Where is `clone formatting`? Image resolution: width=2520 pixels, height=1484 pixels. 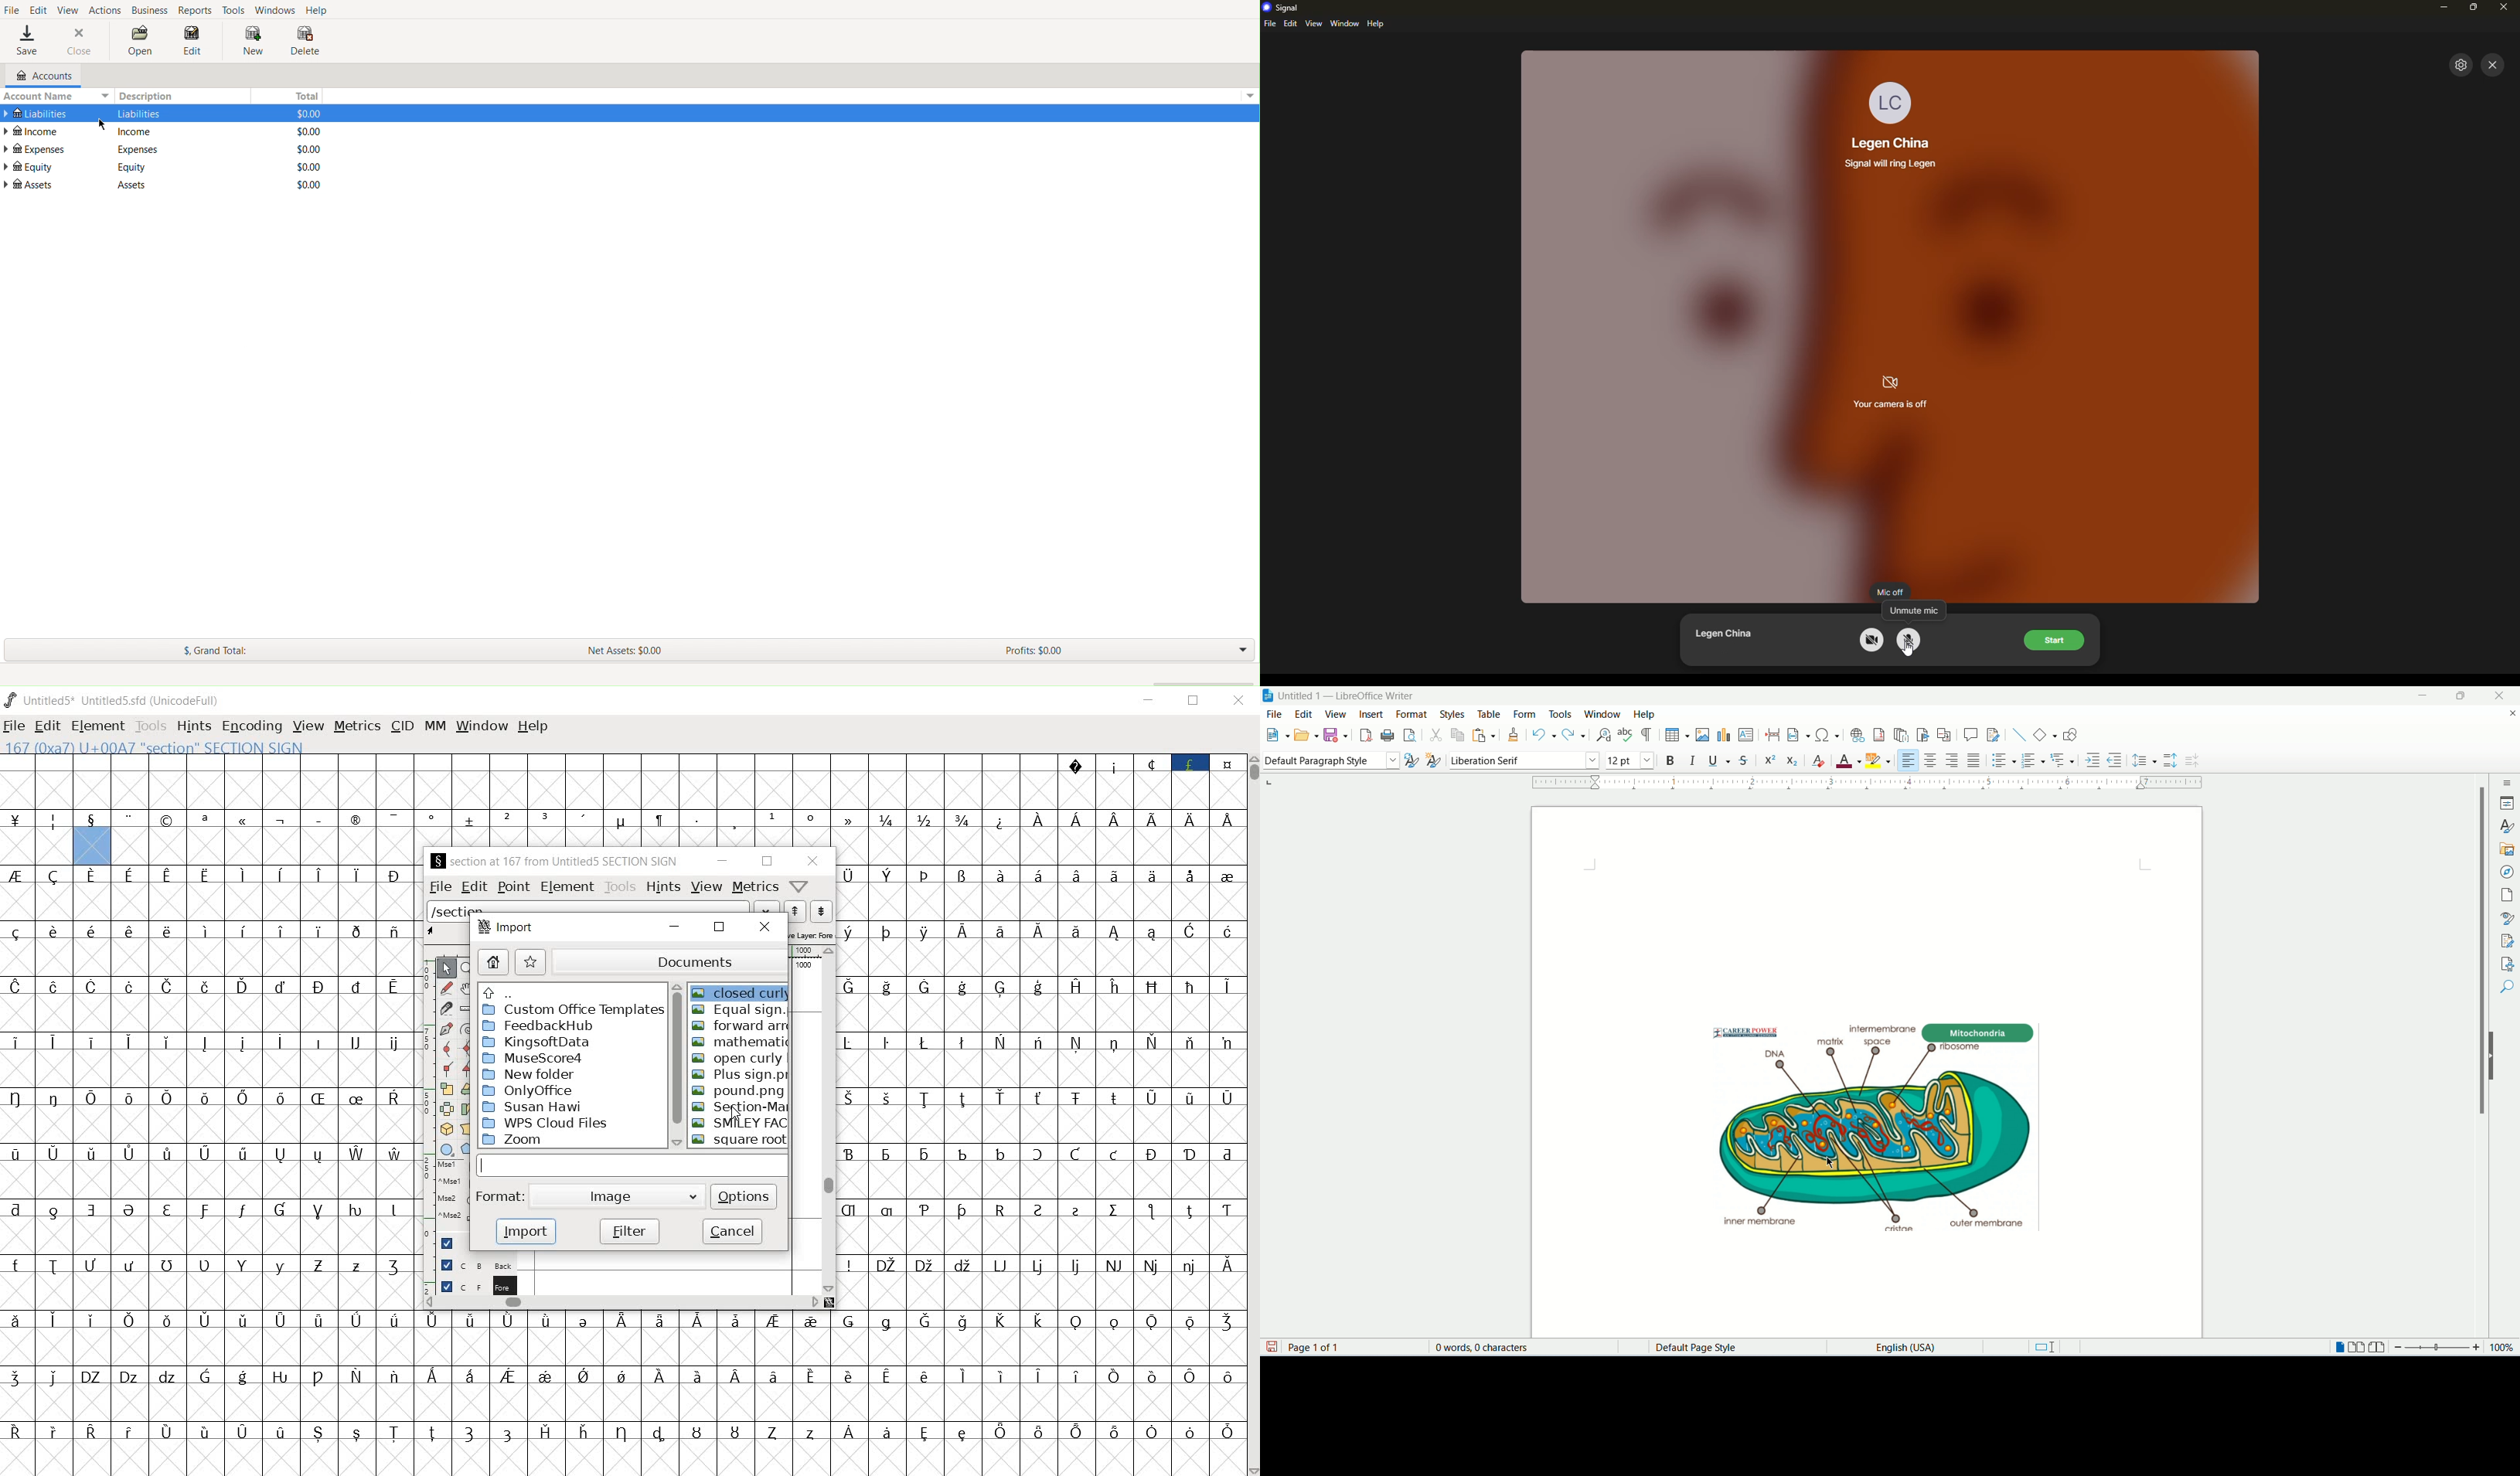 clone formatting is located at coordinates (1514, 735).